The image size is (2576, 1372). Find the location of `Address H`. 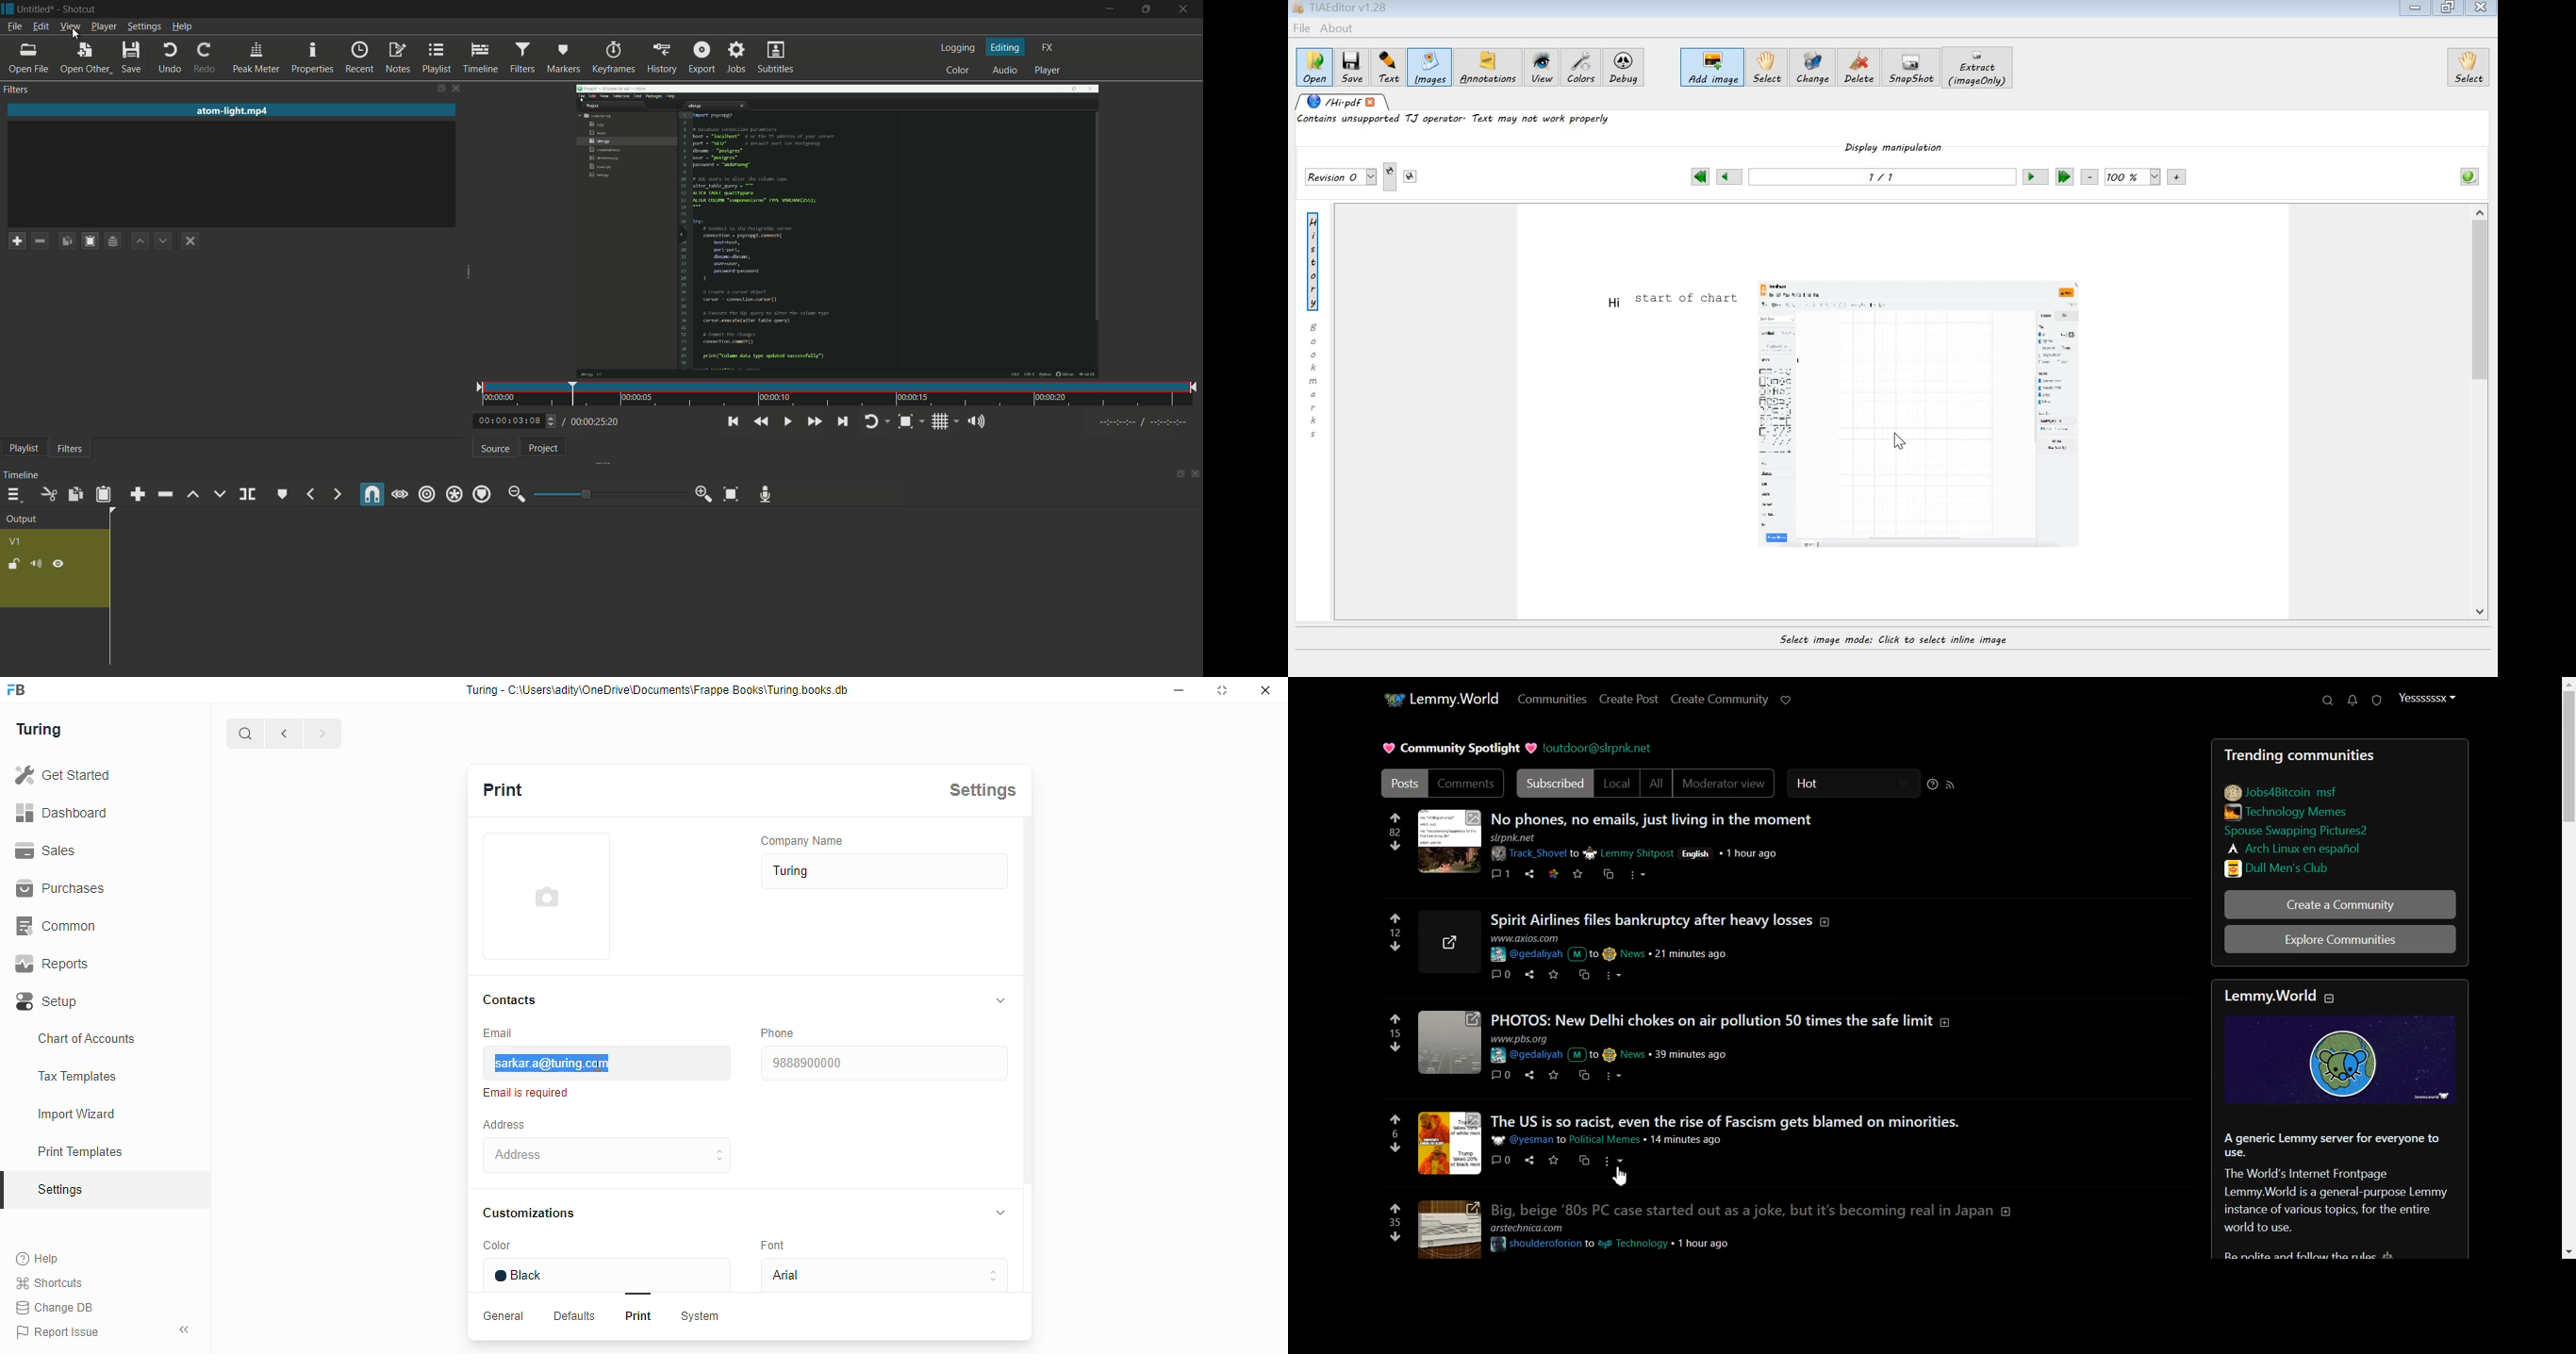

Address H is located at coordinates (634, 1154).